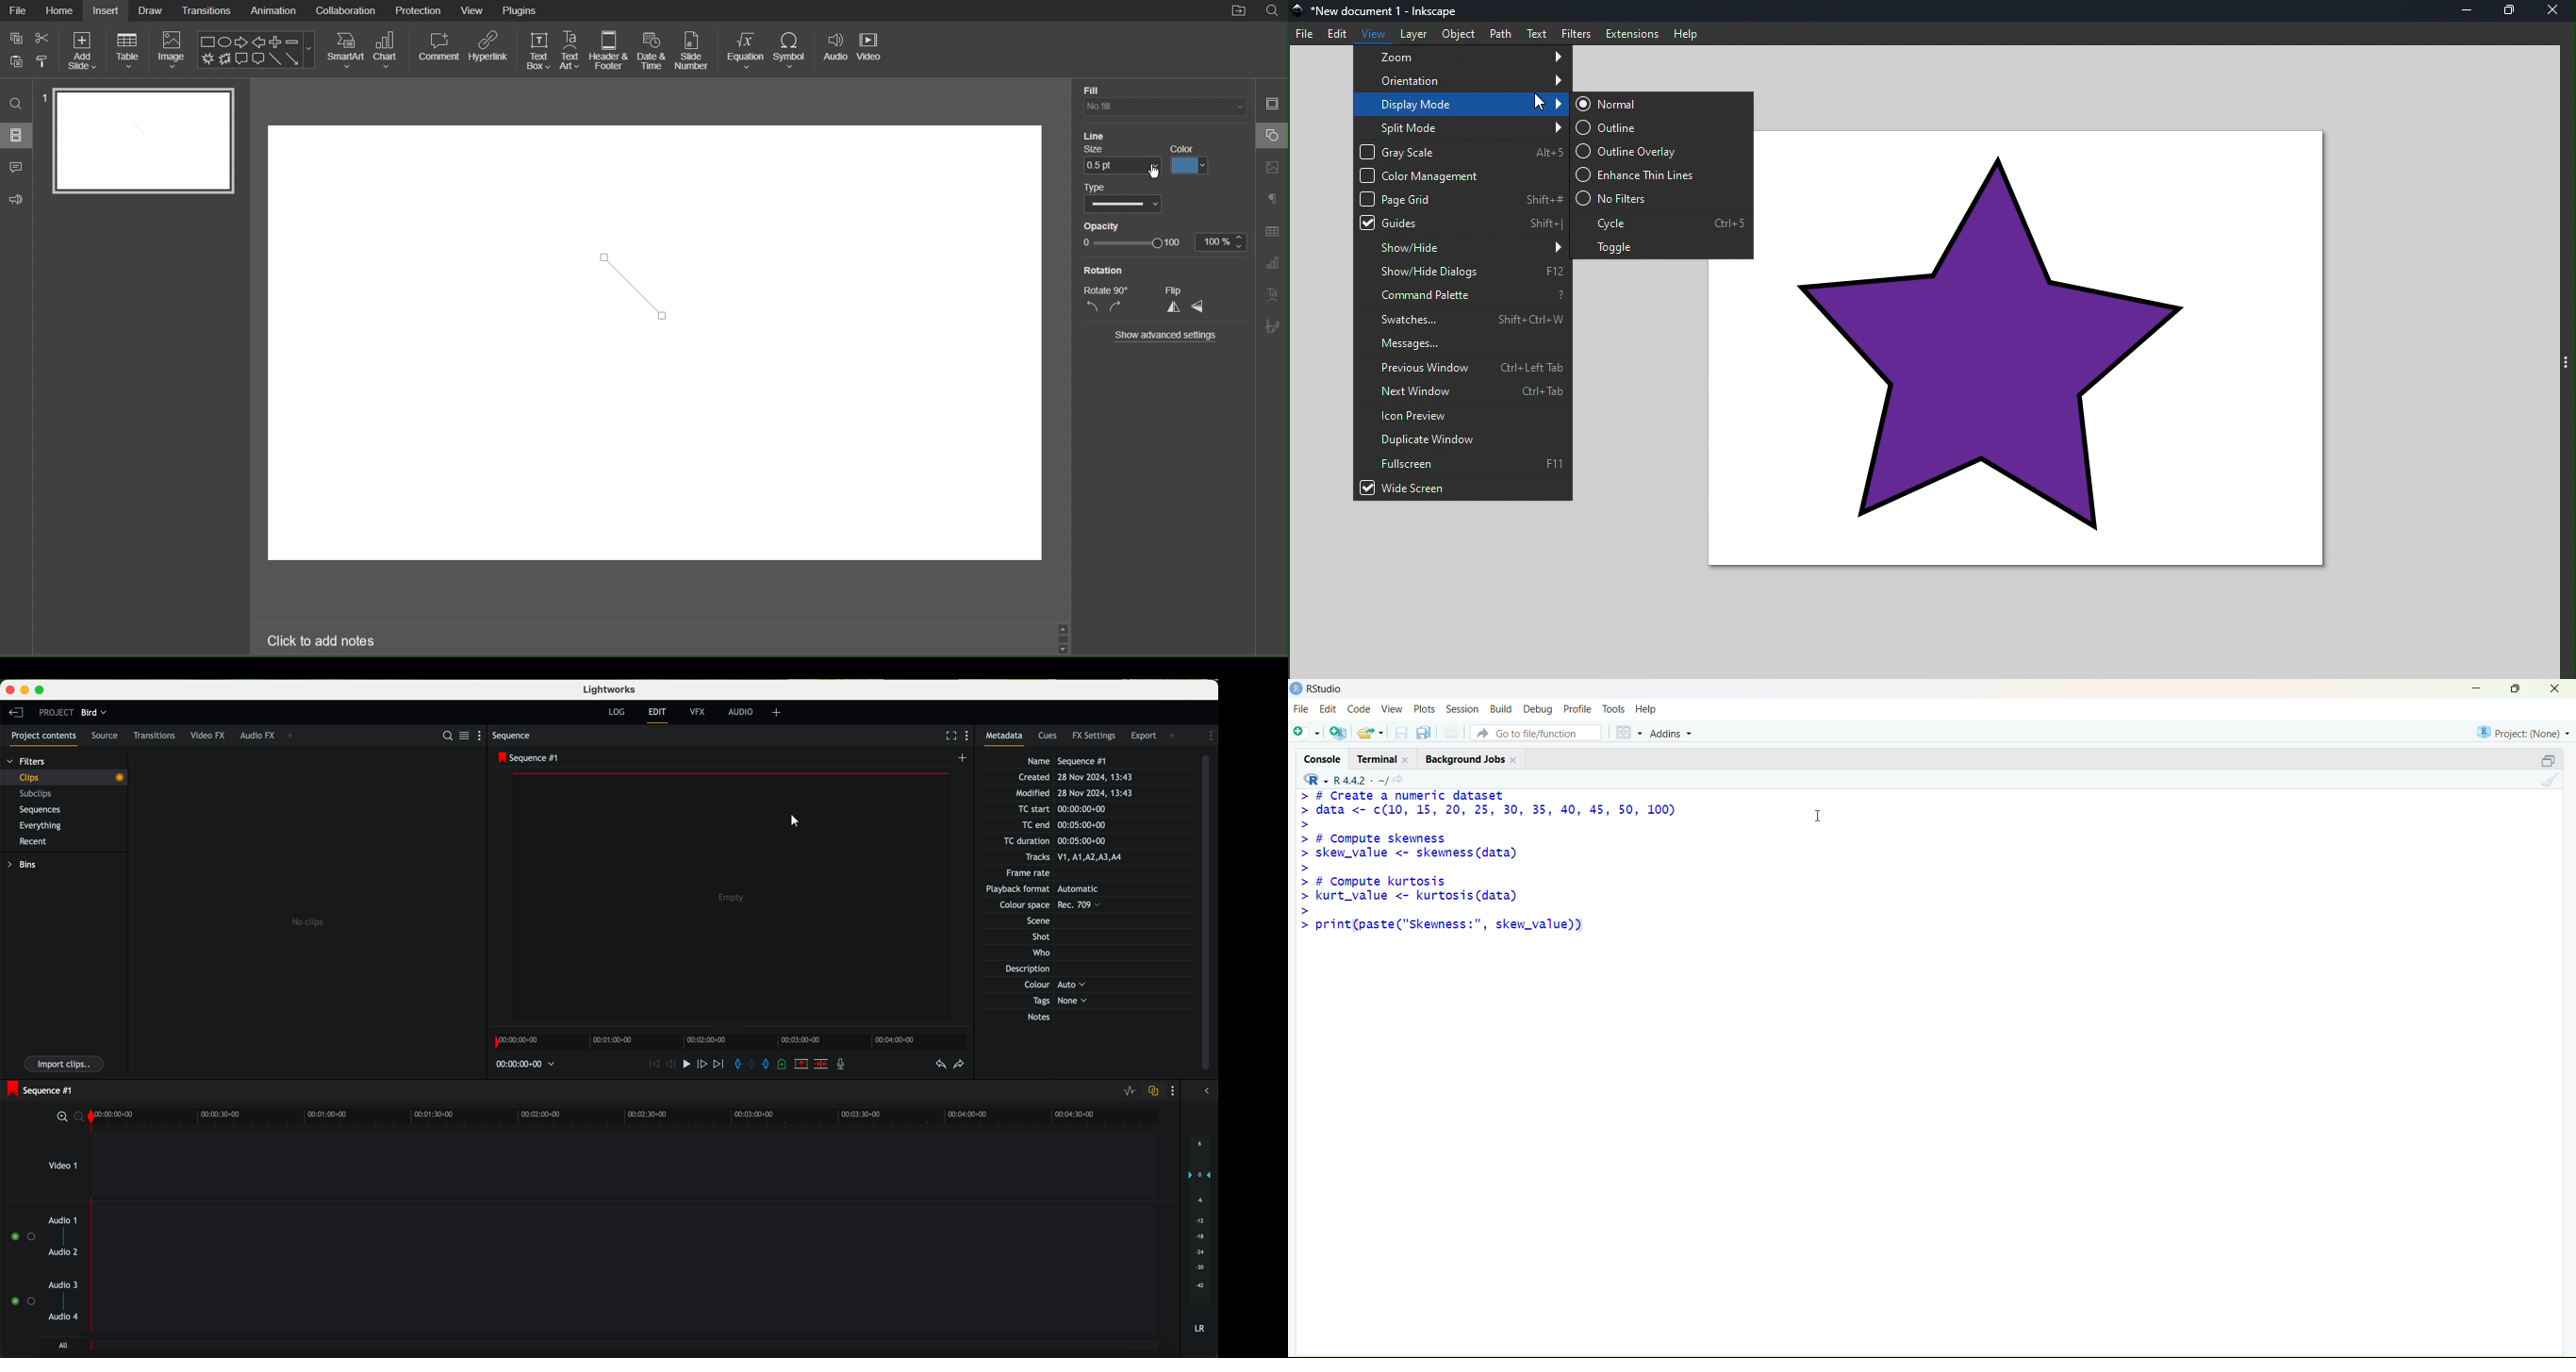 The width and height of the screenshot is (2576, 1372). I want to click on zoom, so click(1463, 56).